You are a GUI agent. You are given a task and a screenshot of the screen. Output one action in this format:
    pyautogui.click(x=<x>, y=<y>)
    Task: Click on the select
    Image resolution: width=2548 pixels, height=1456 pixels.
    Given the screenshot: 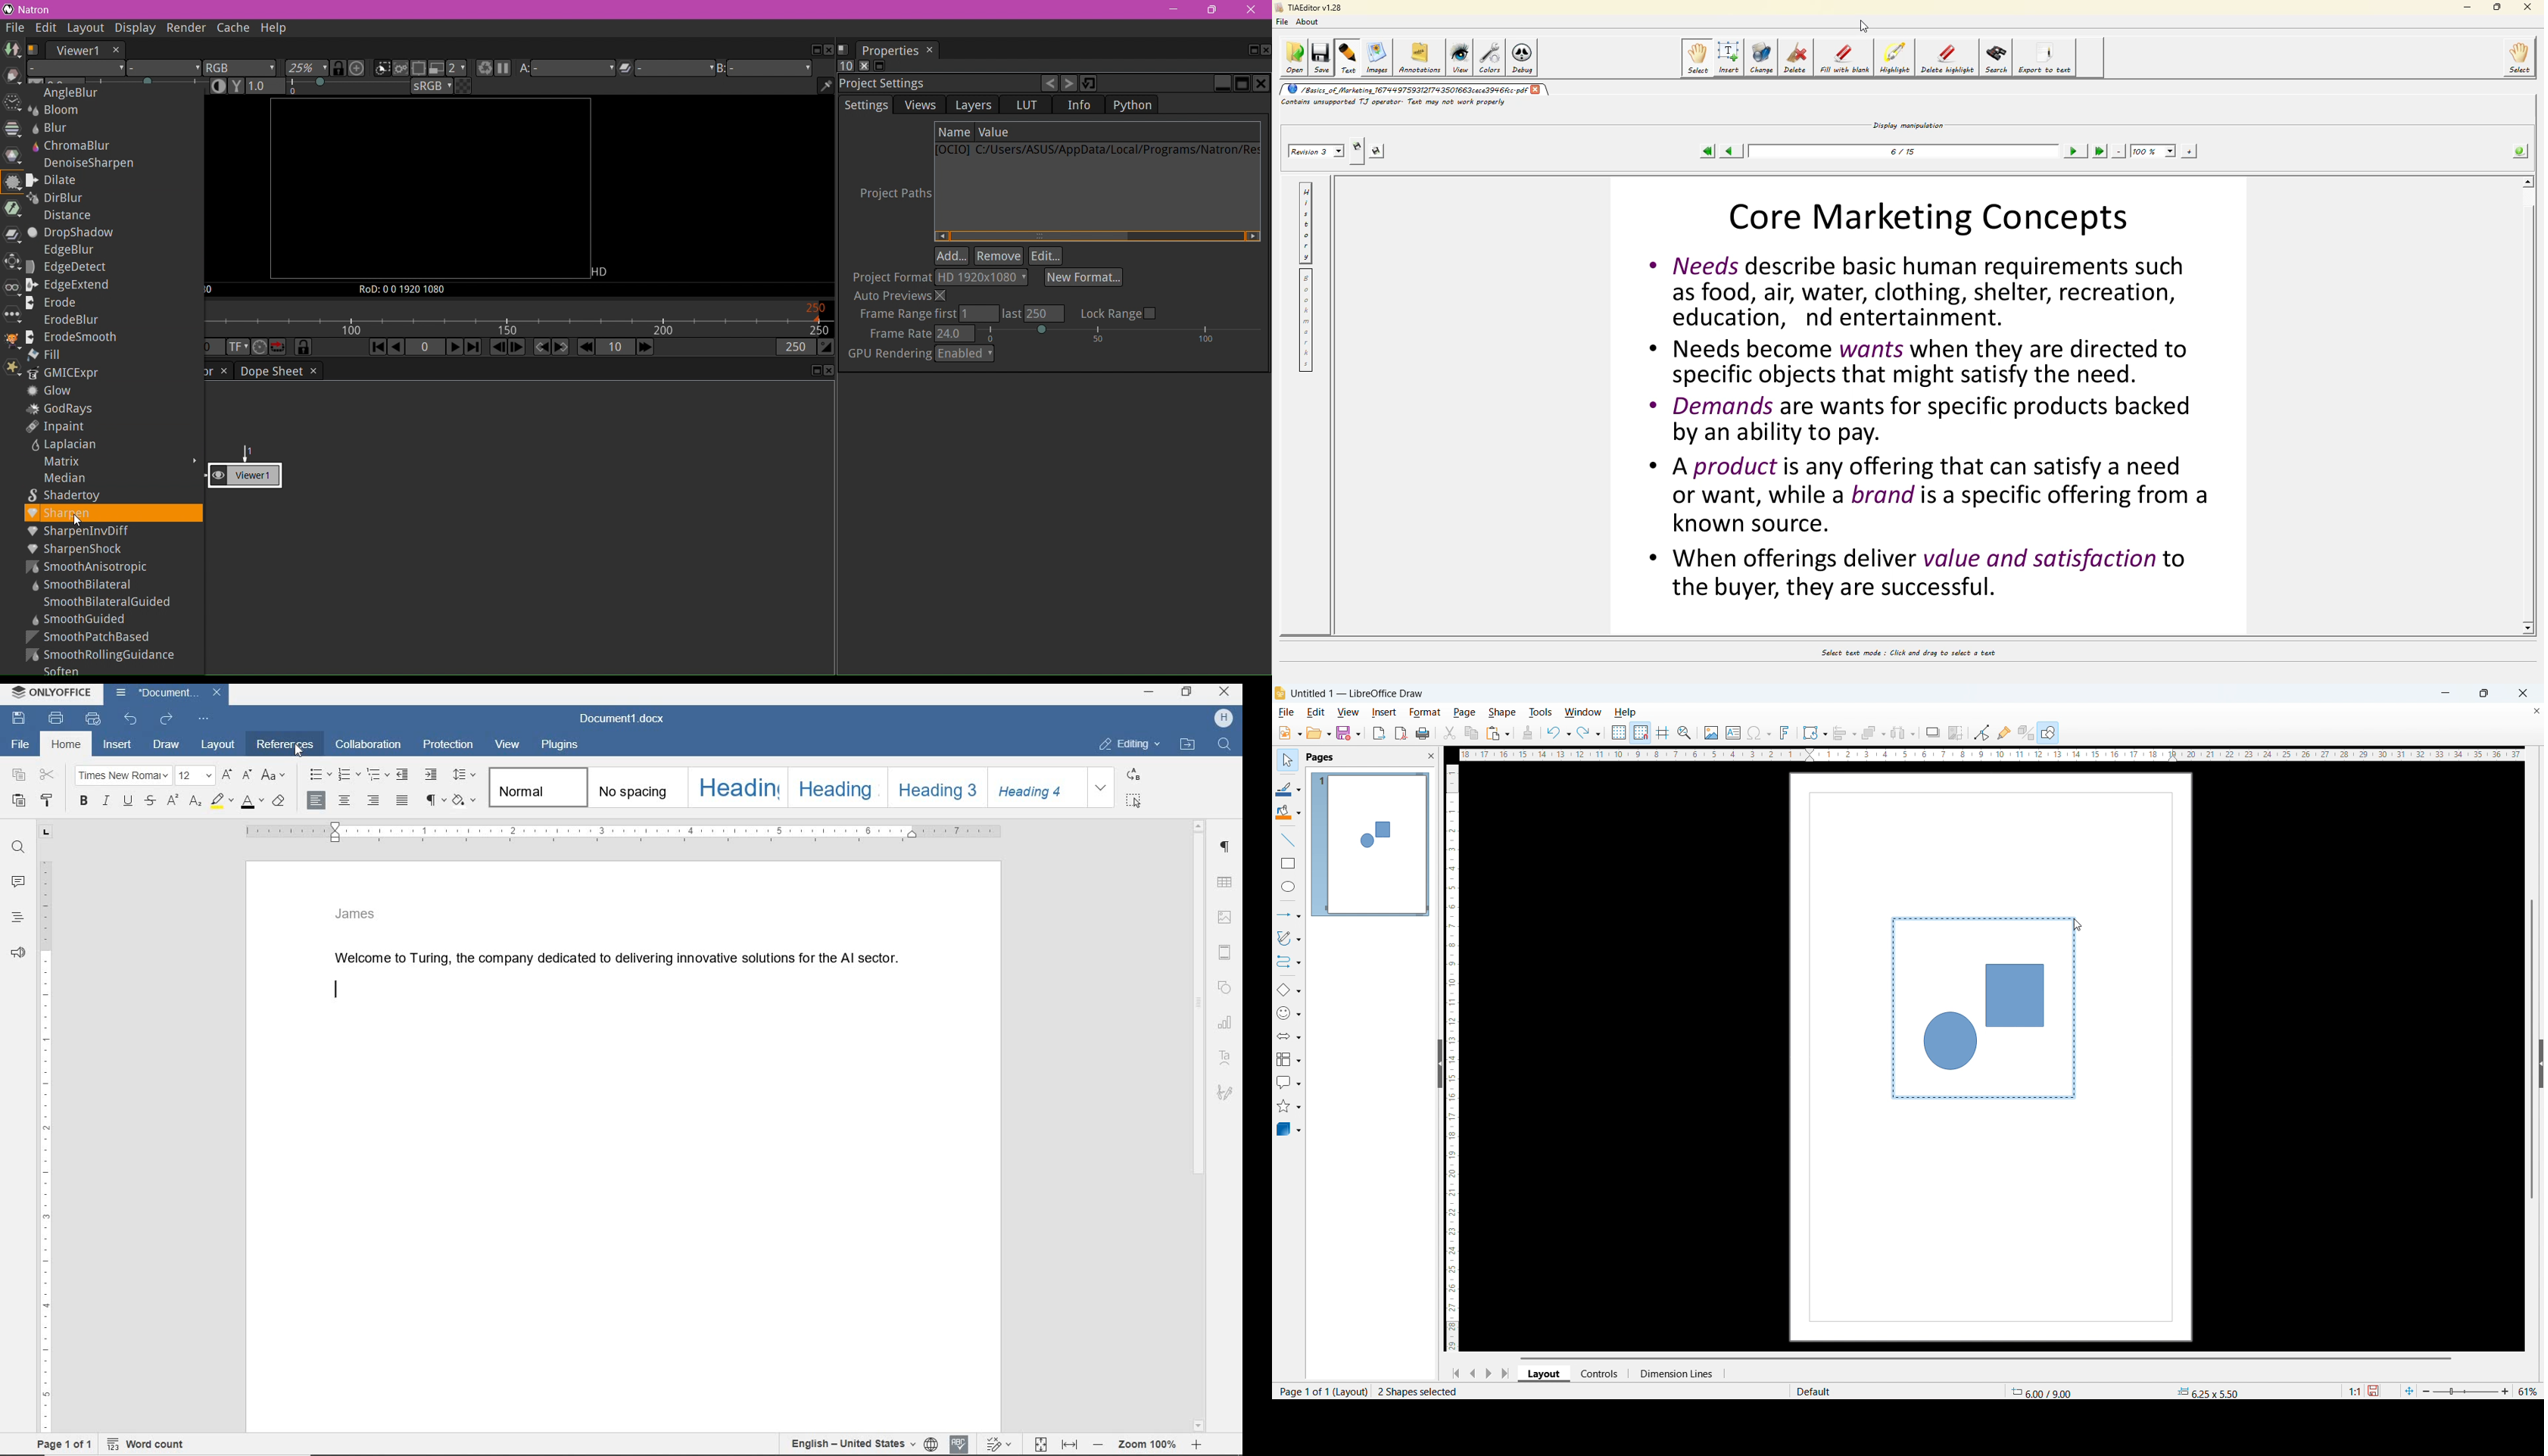 What is the action you would take?
    pyautogui.click(x=1287, y=761)
    